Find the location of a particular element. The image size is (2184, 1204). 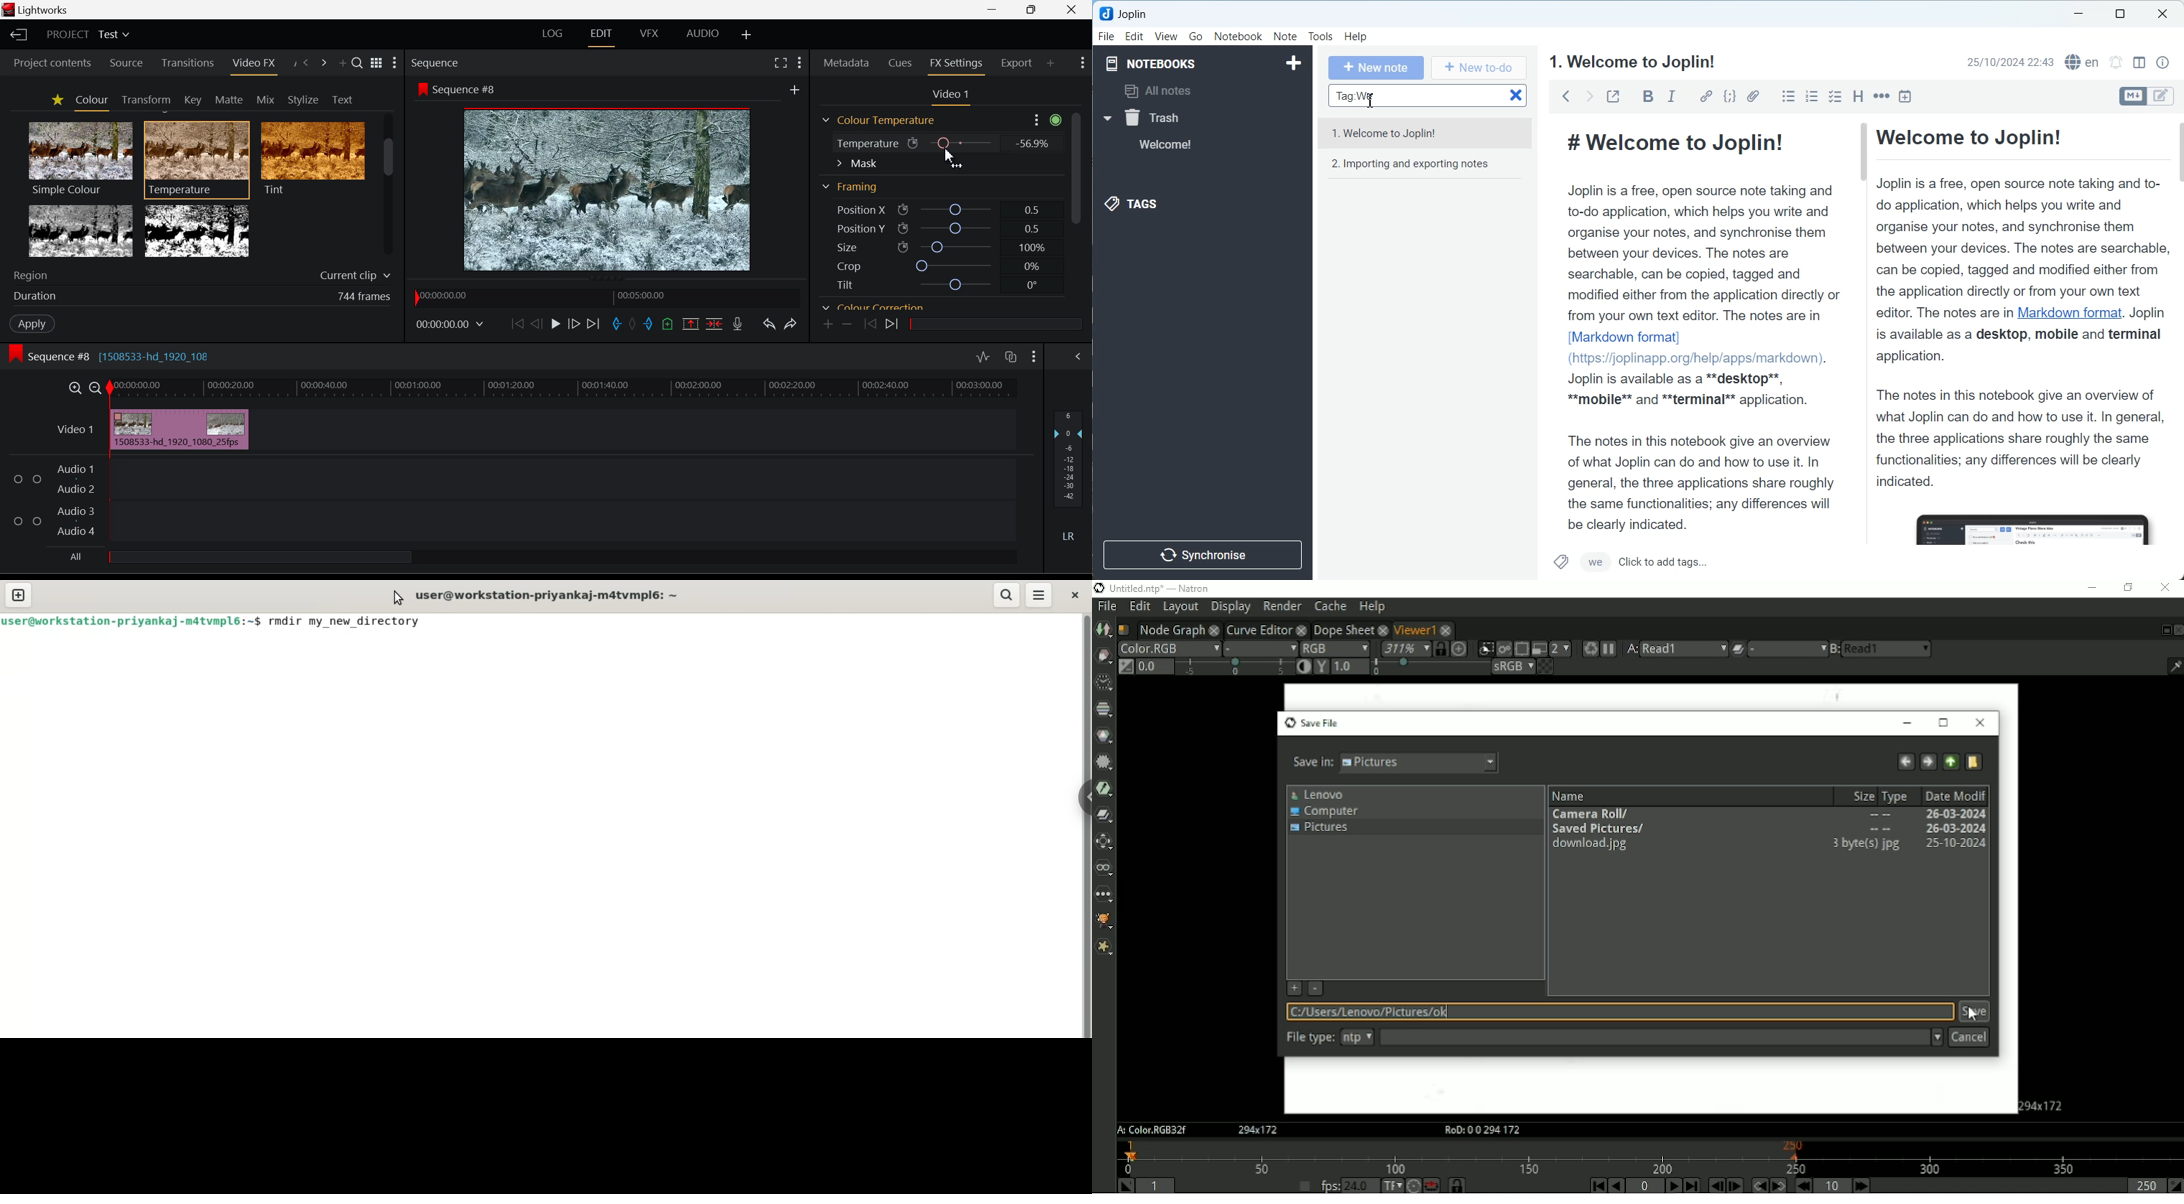

joplin logo is located at coordinates (1104, 14).